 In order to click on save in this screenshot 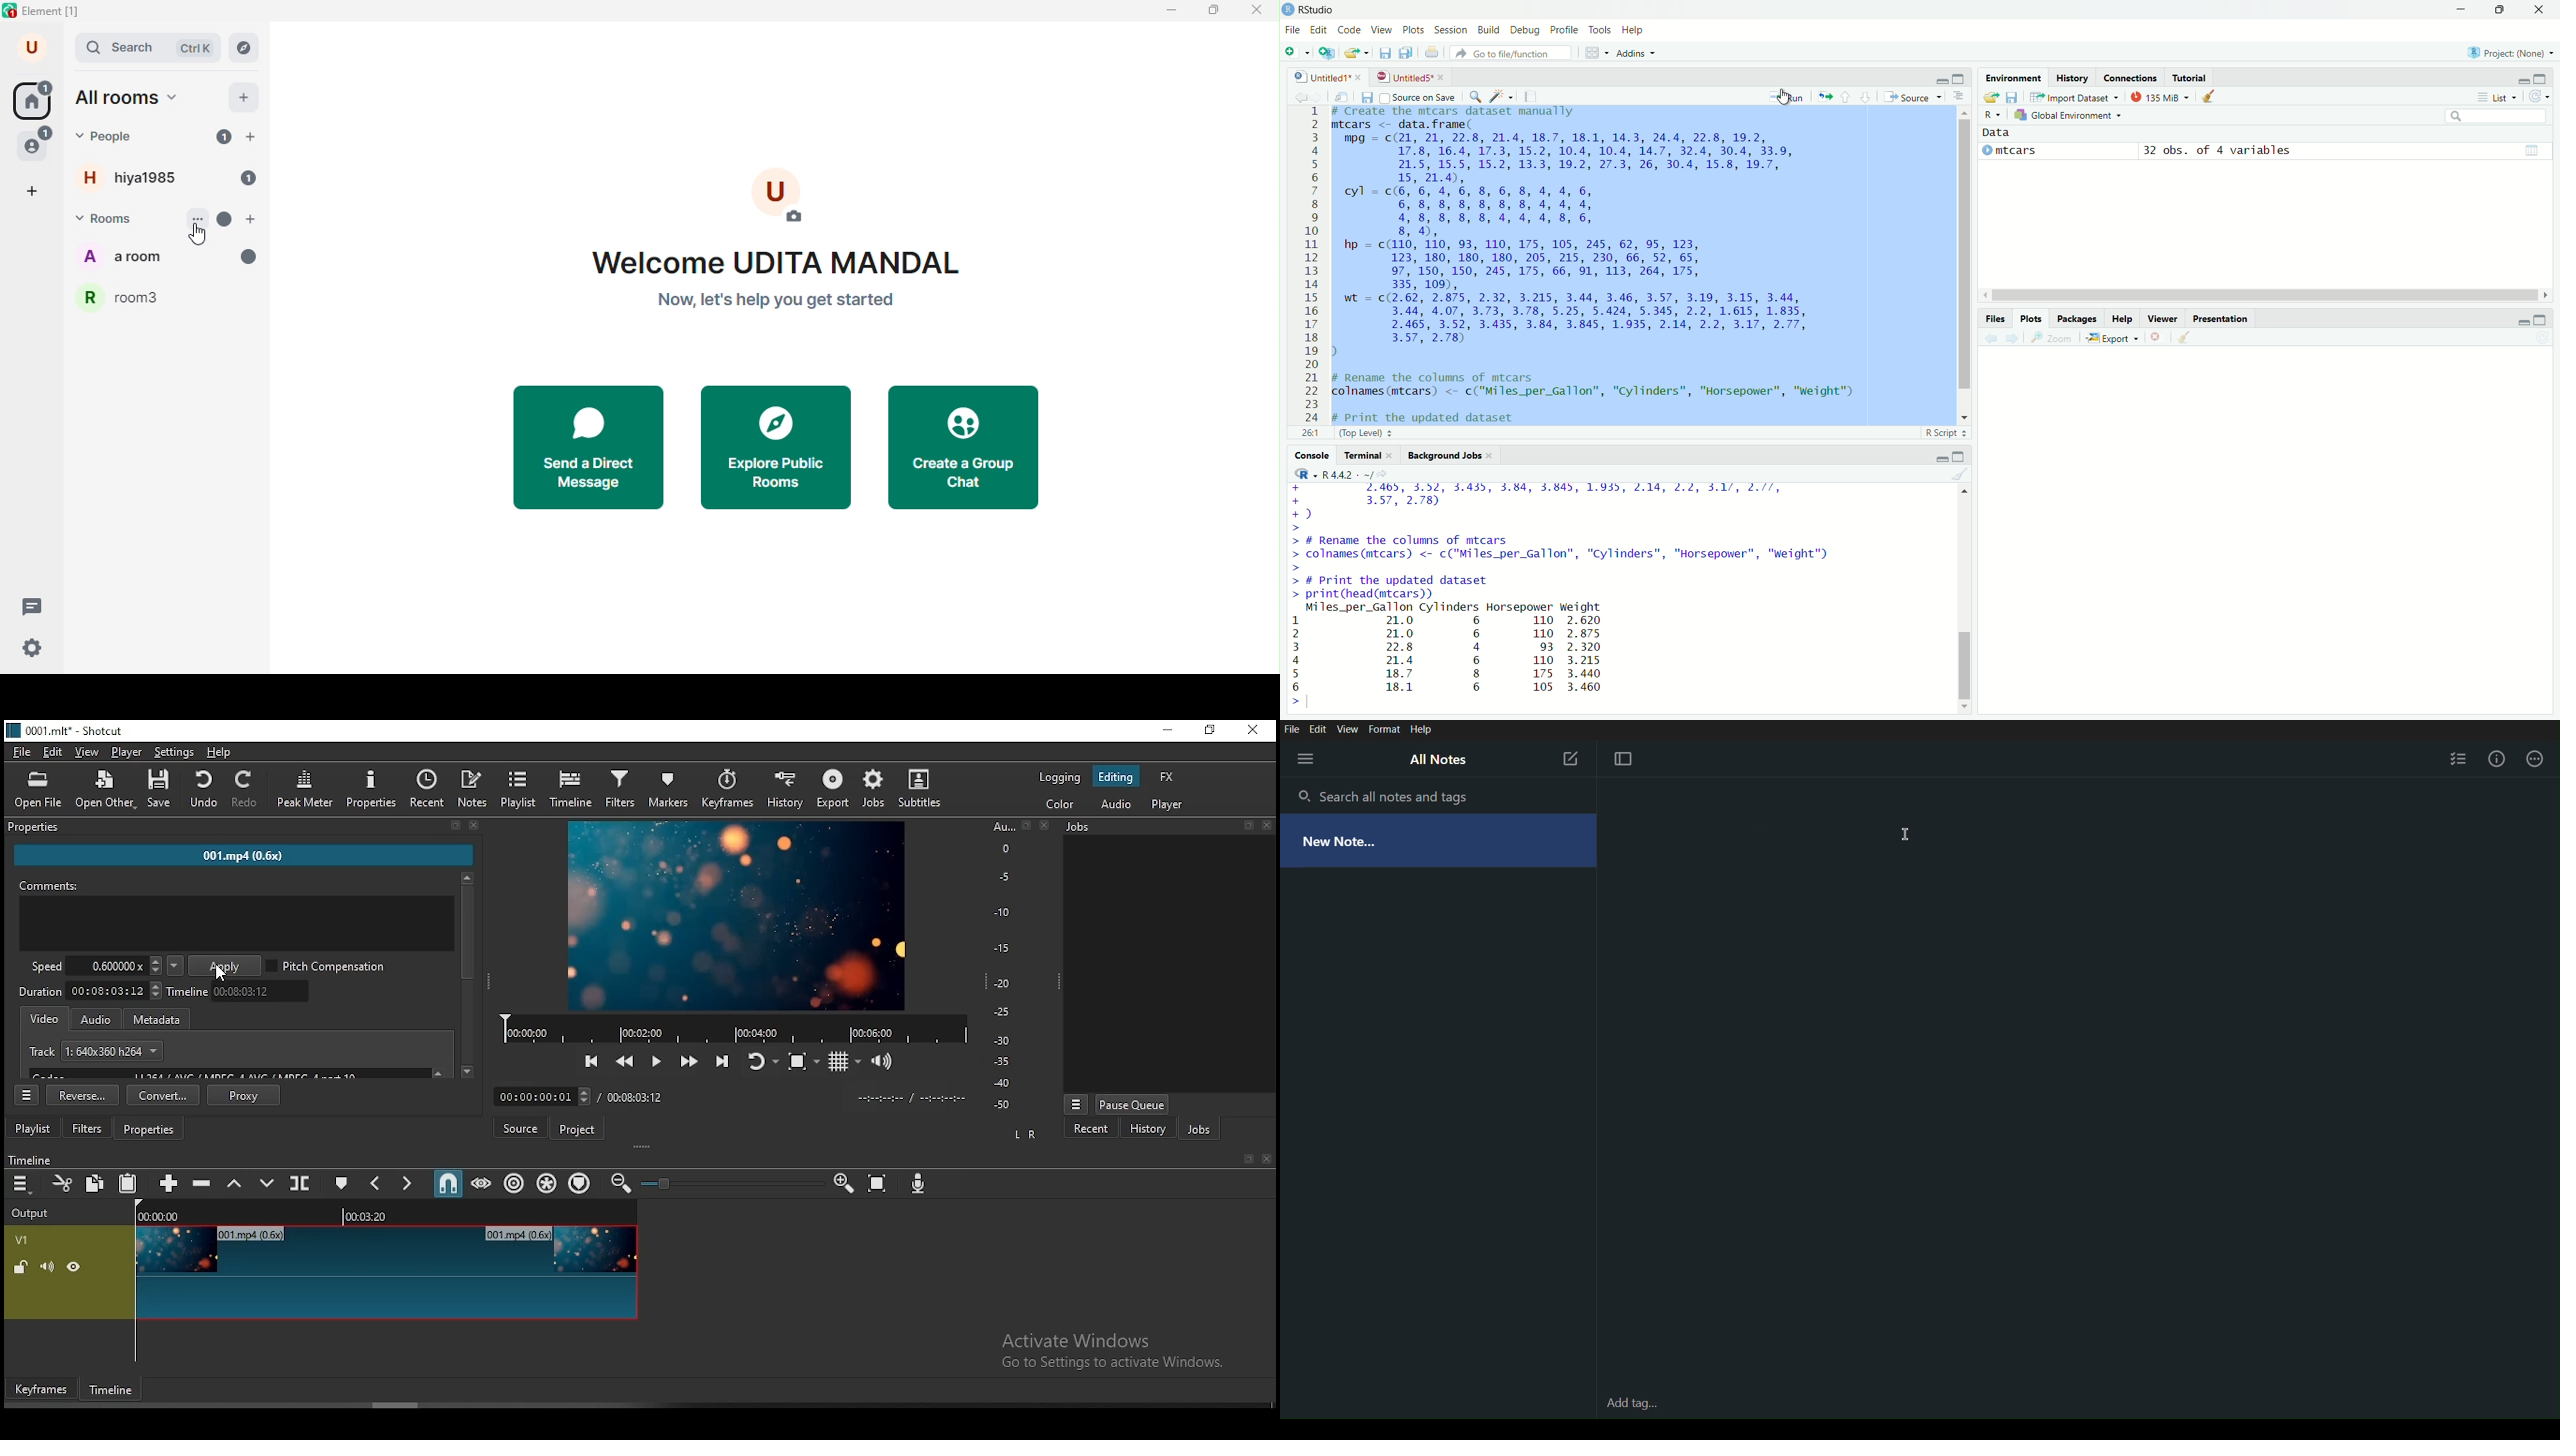, I will do `click(2013, 98)`.